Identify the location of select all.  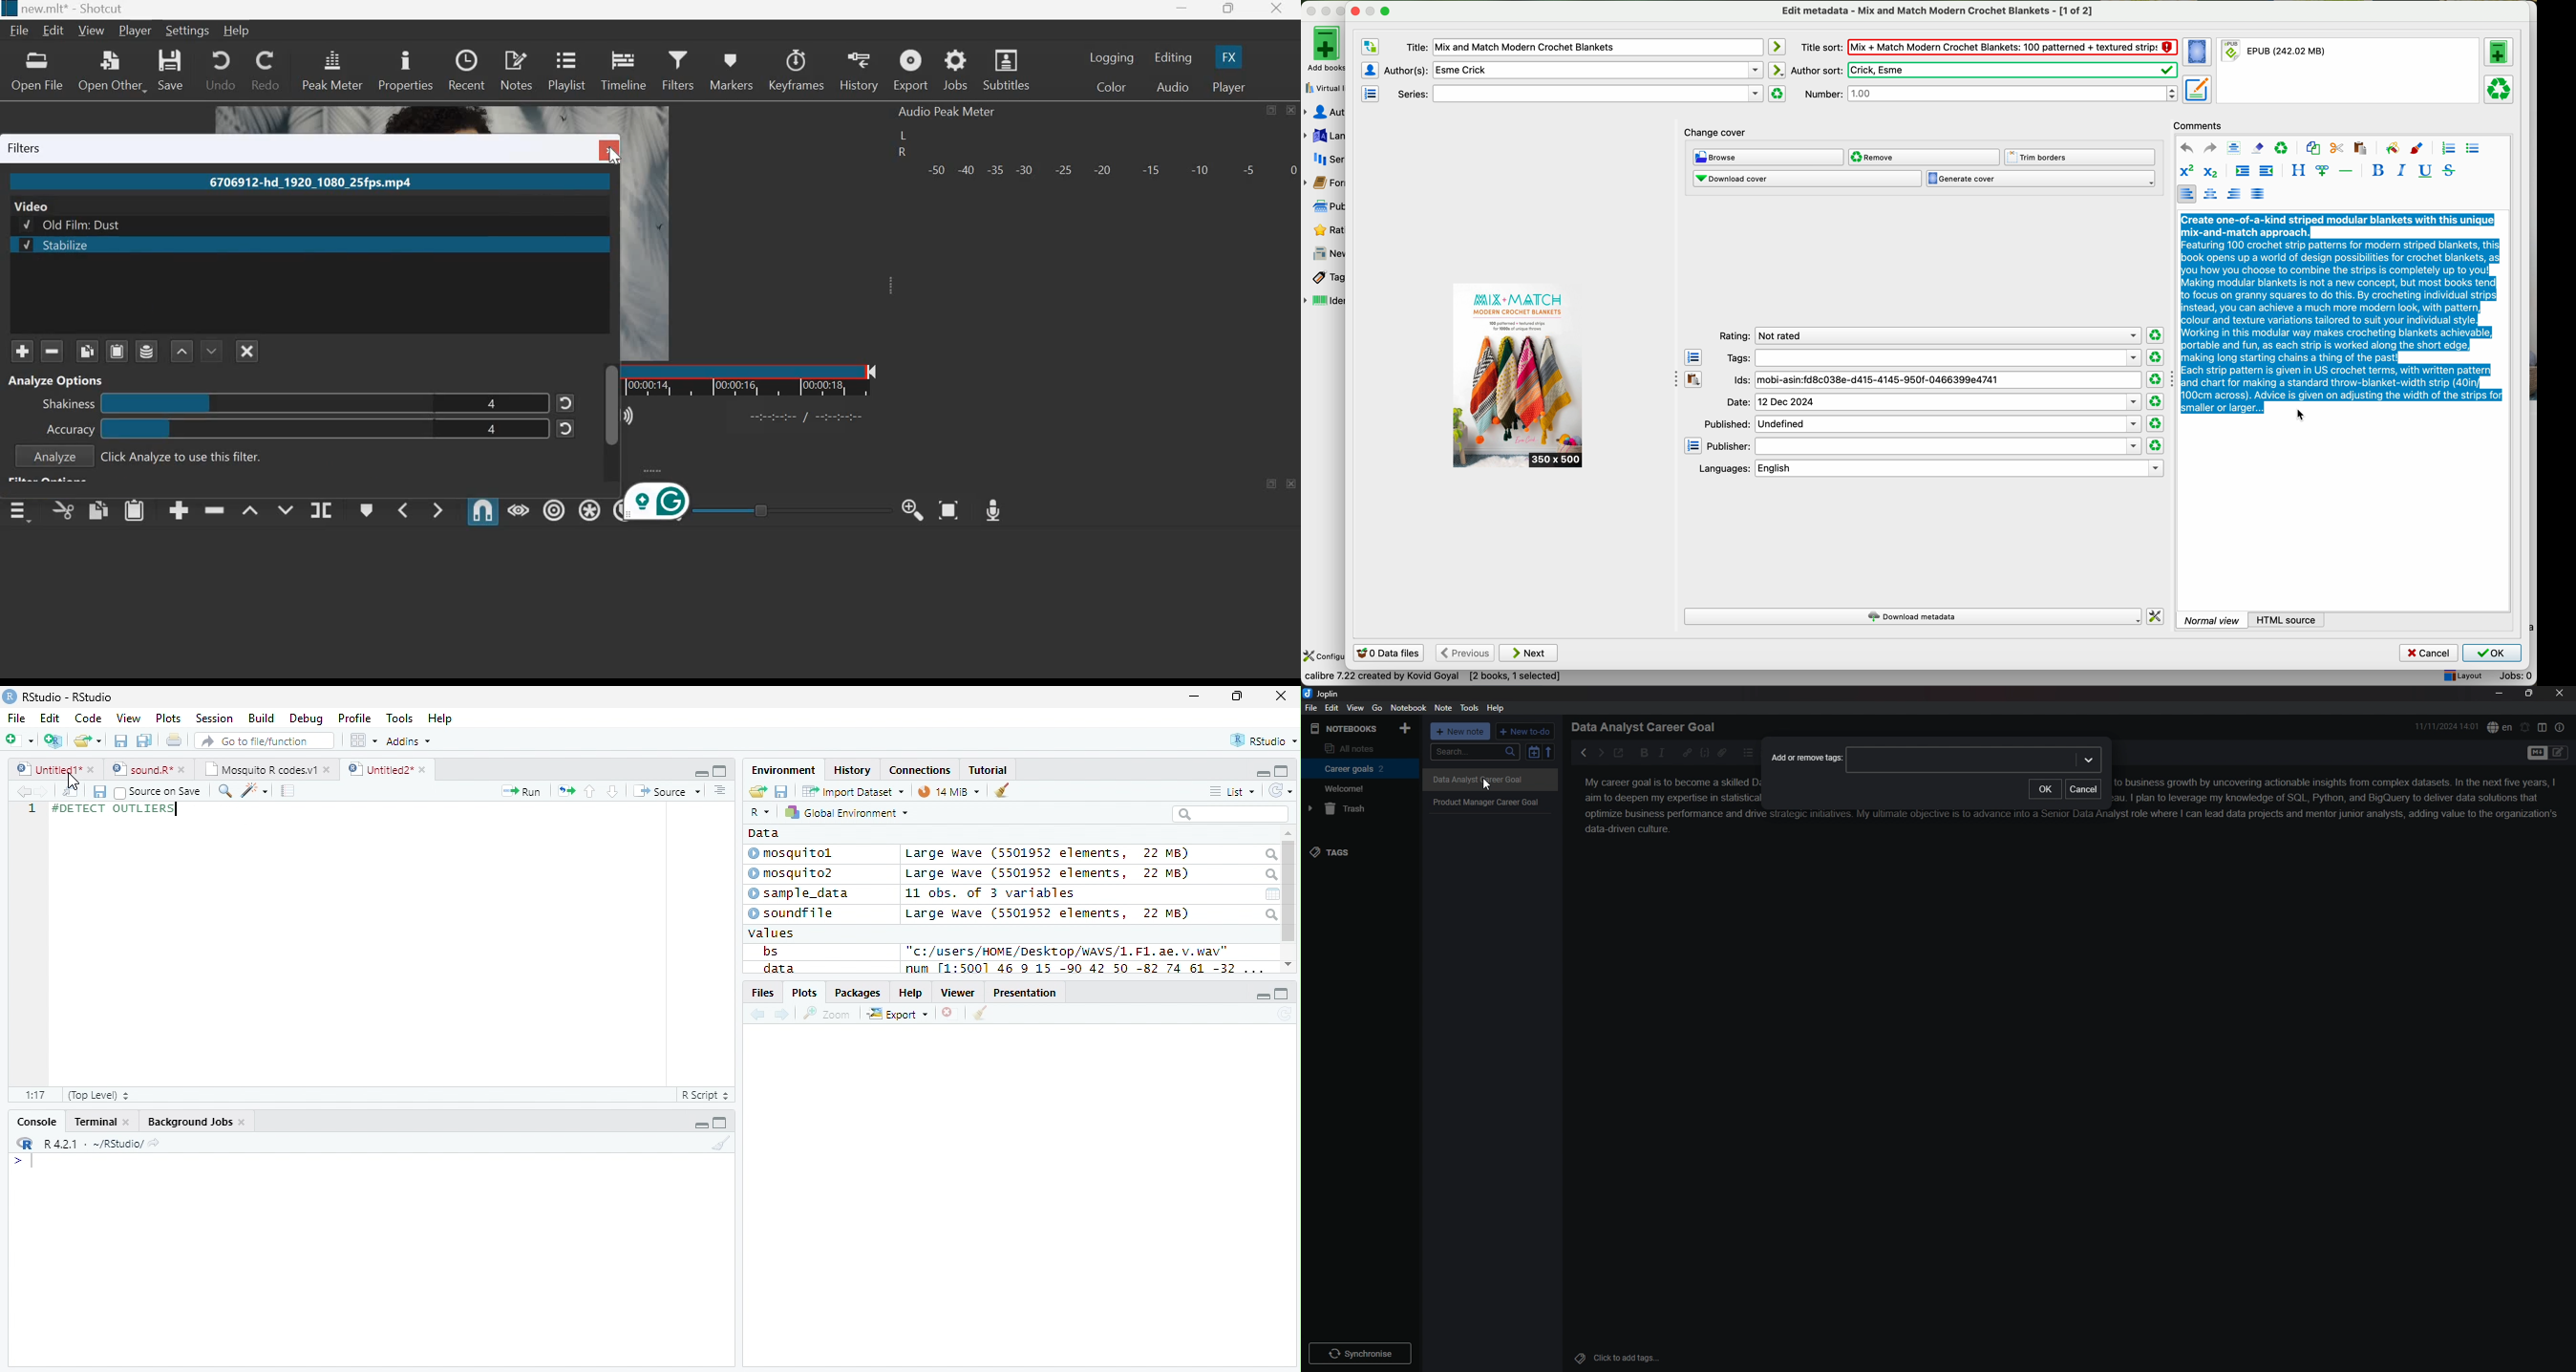
(2234, 148).